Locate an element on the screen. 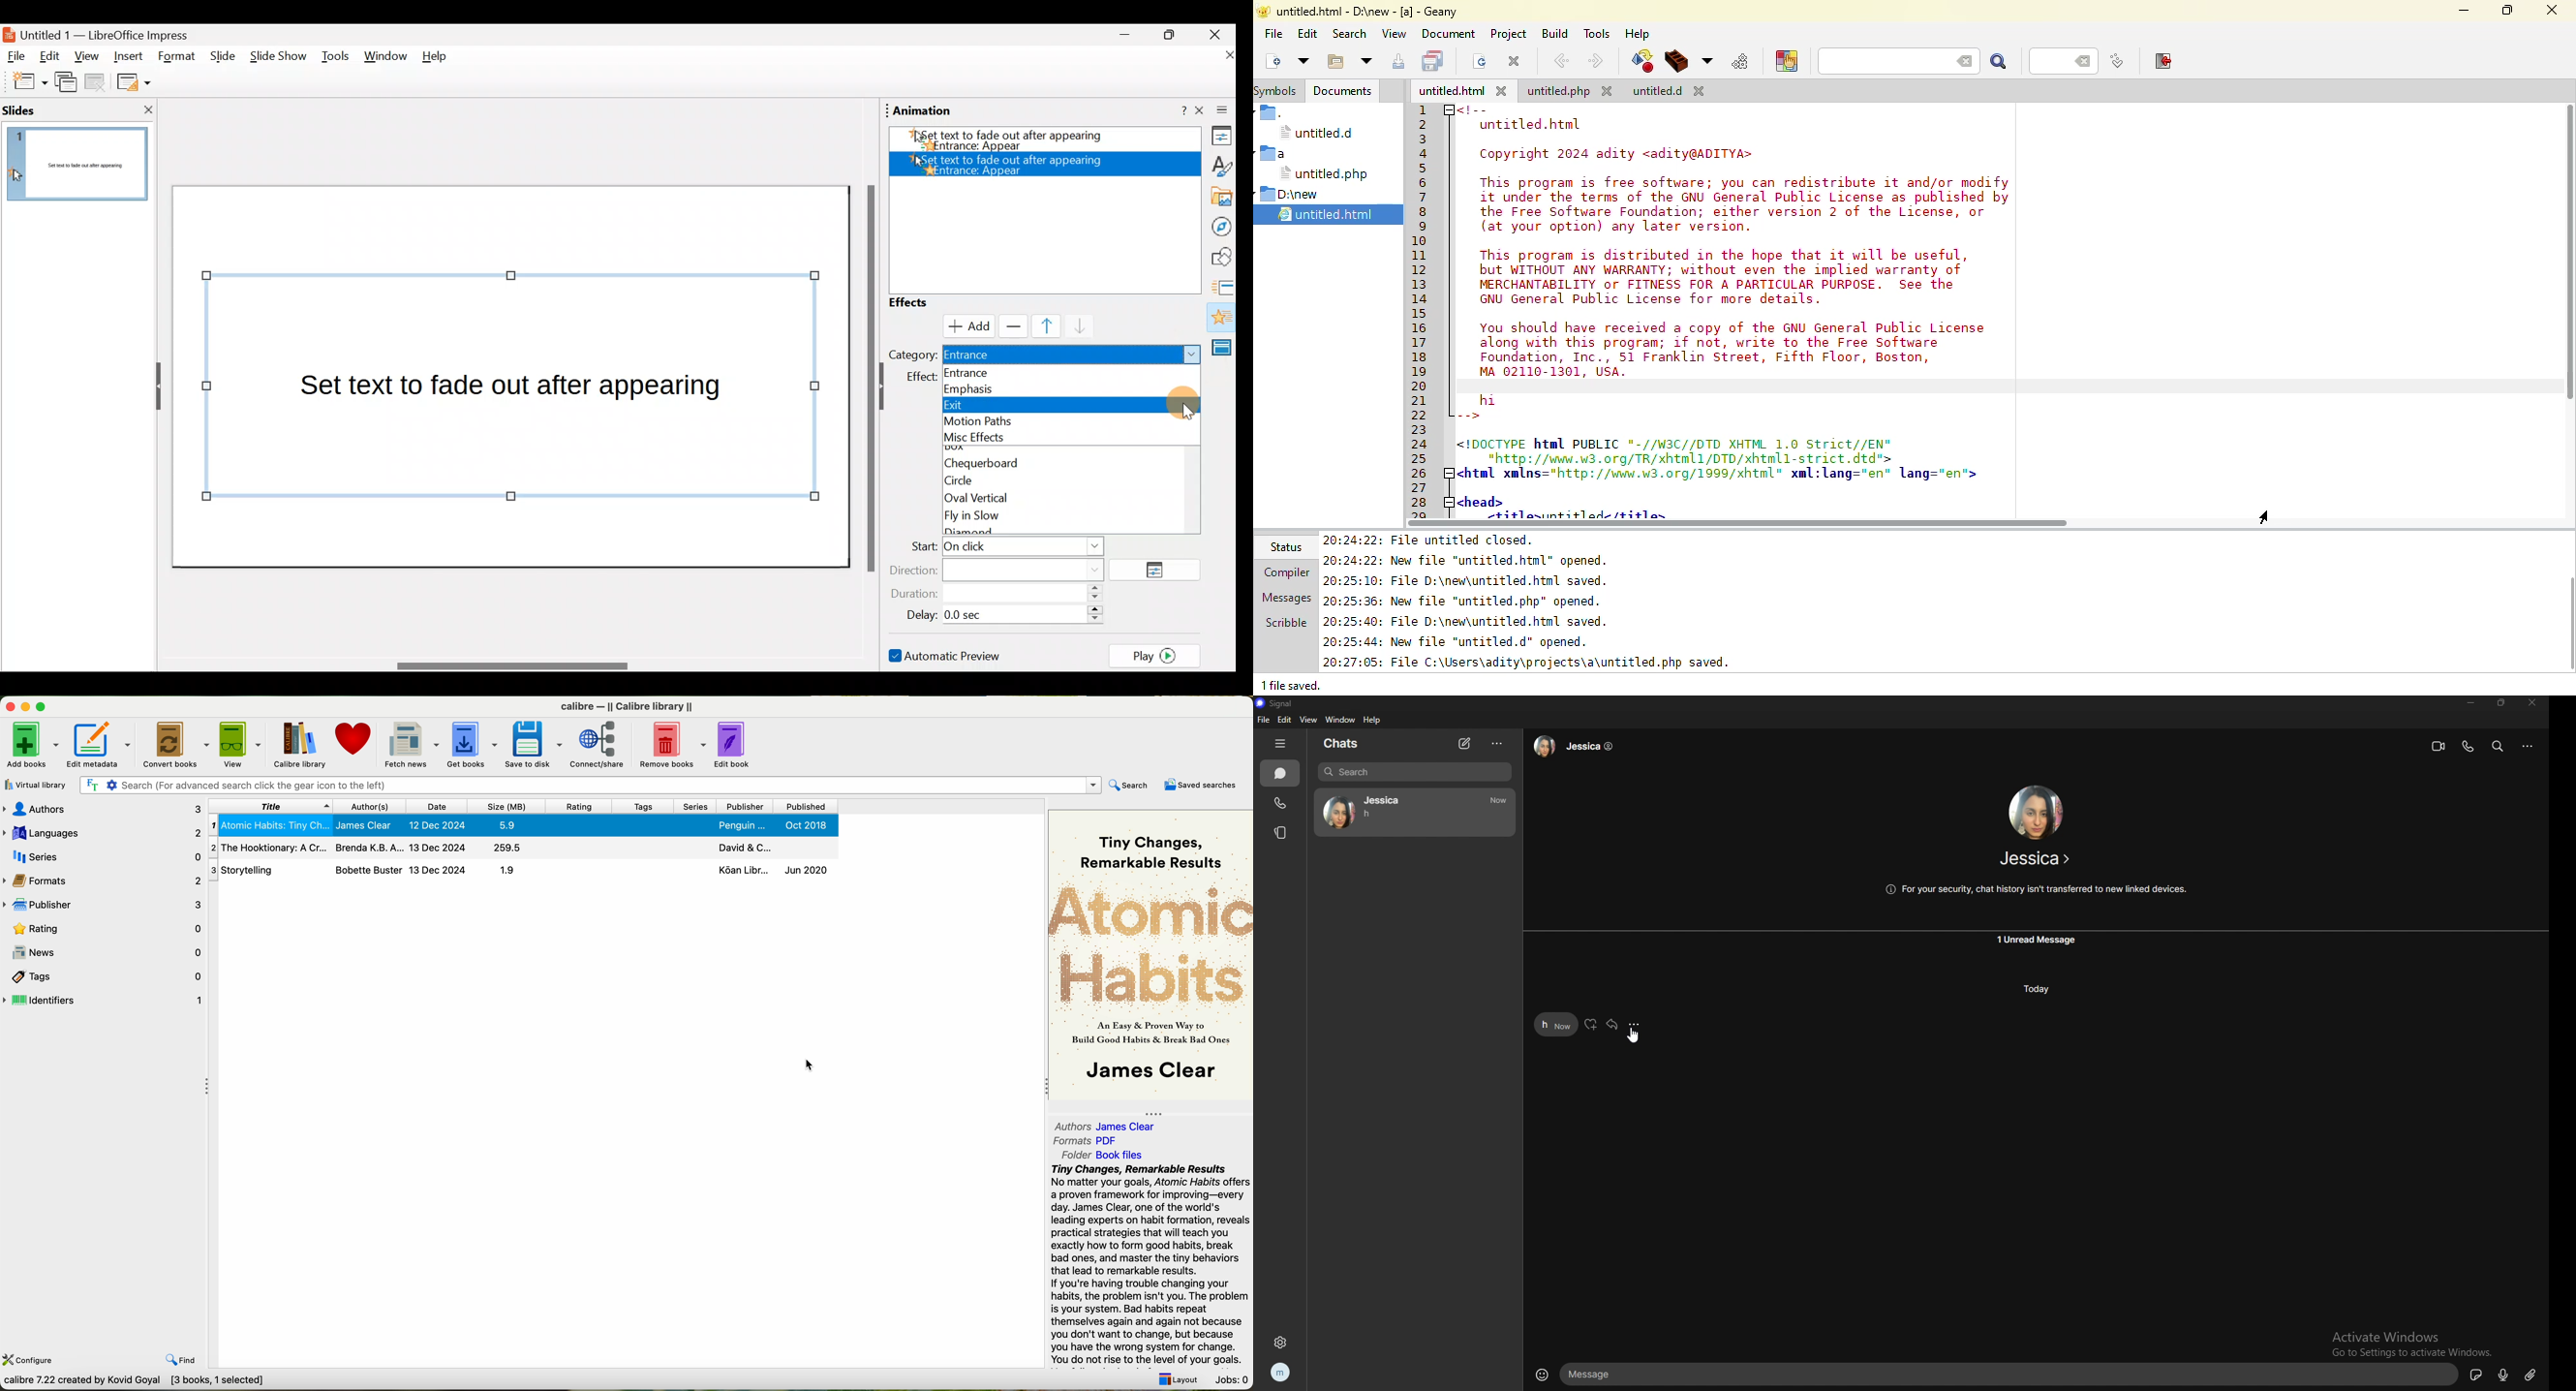  Help is located at coordinates (1175, 111).